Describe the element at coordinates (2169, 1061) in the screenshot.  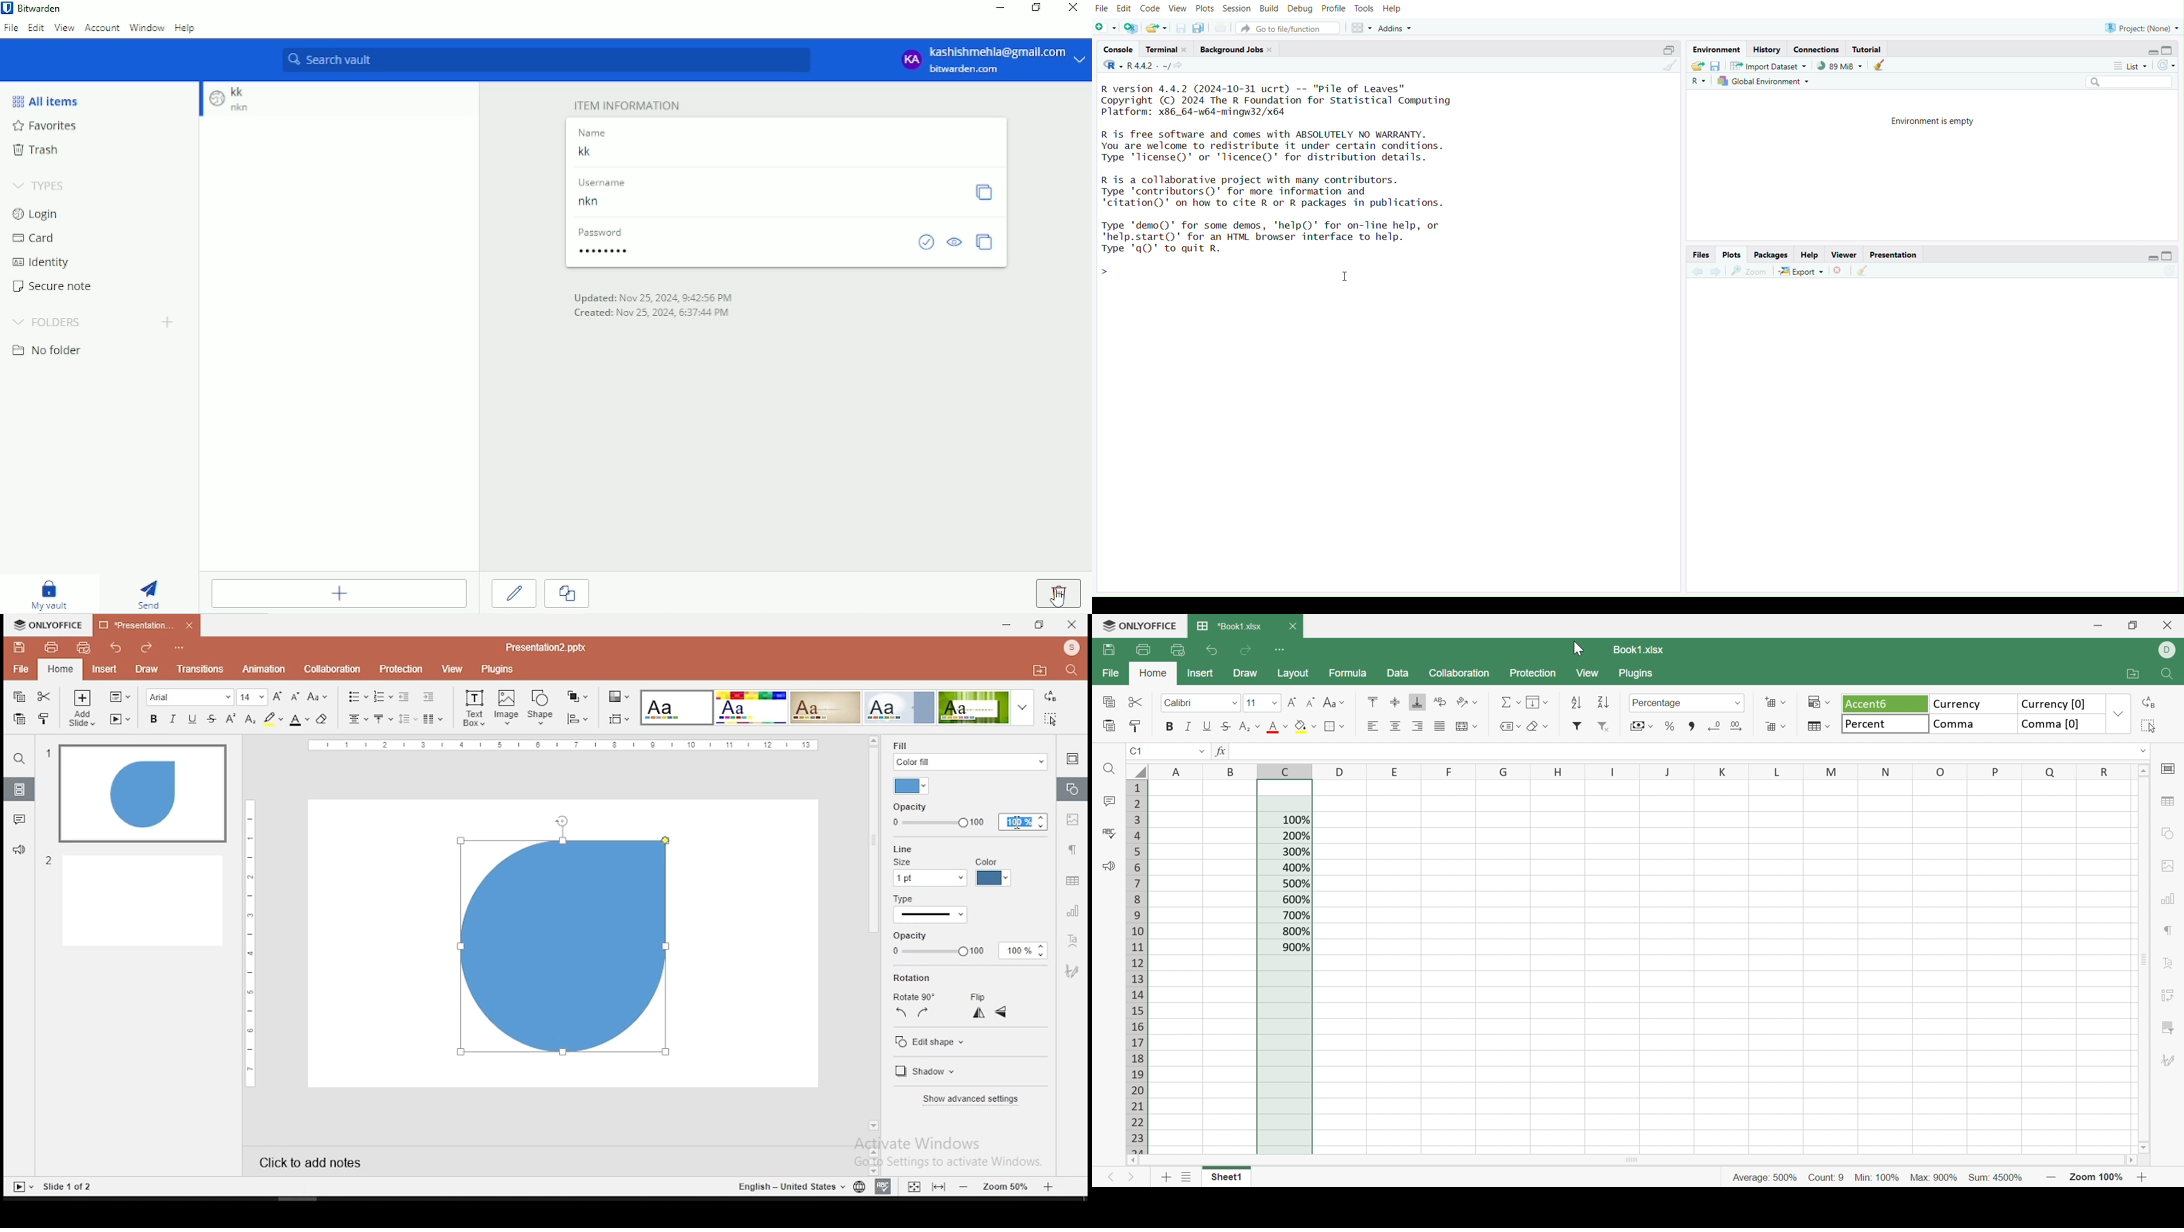
I see `Signature settings` at that location.